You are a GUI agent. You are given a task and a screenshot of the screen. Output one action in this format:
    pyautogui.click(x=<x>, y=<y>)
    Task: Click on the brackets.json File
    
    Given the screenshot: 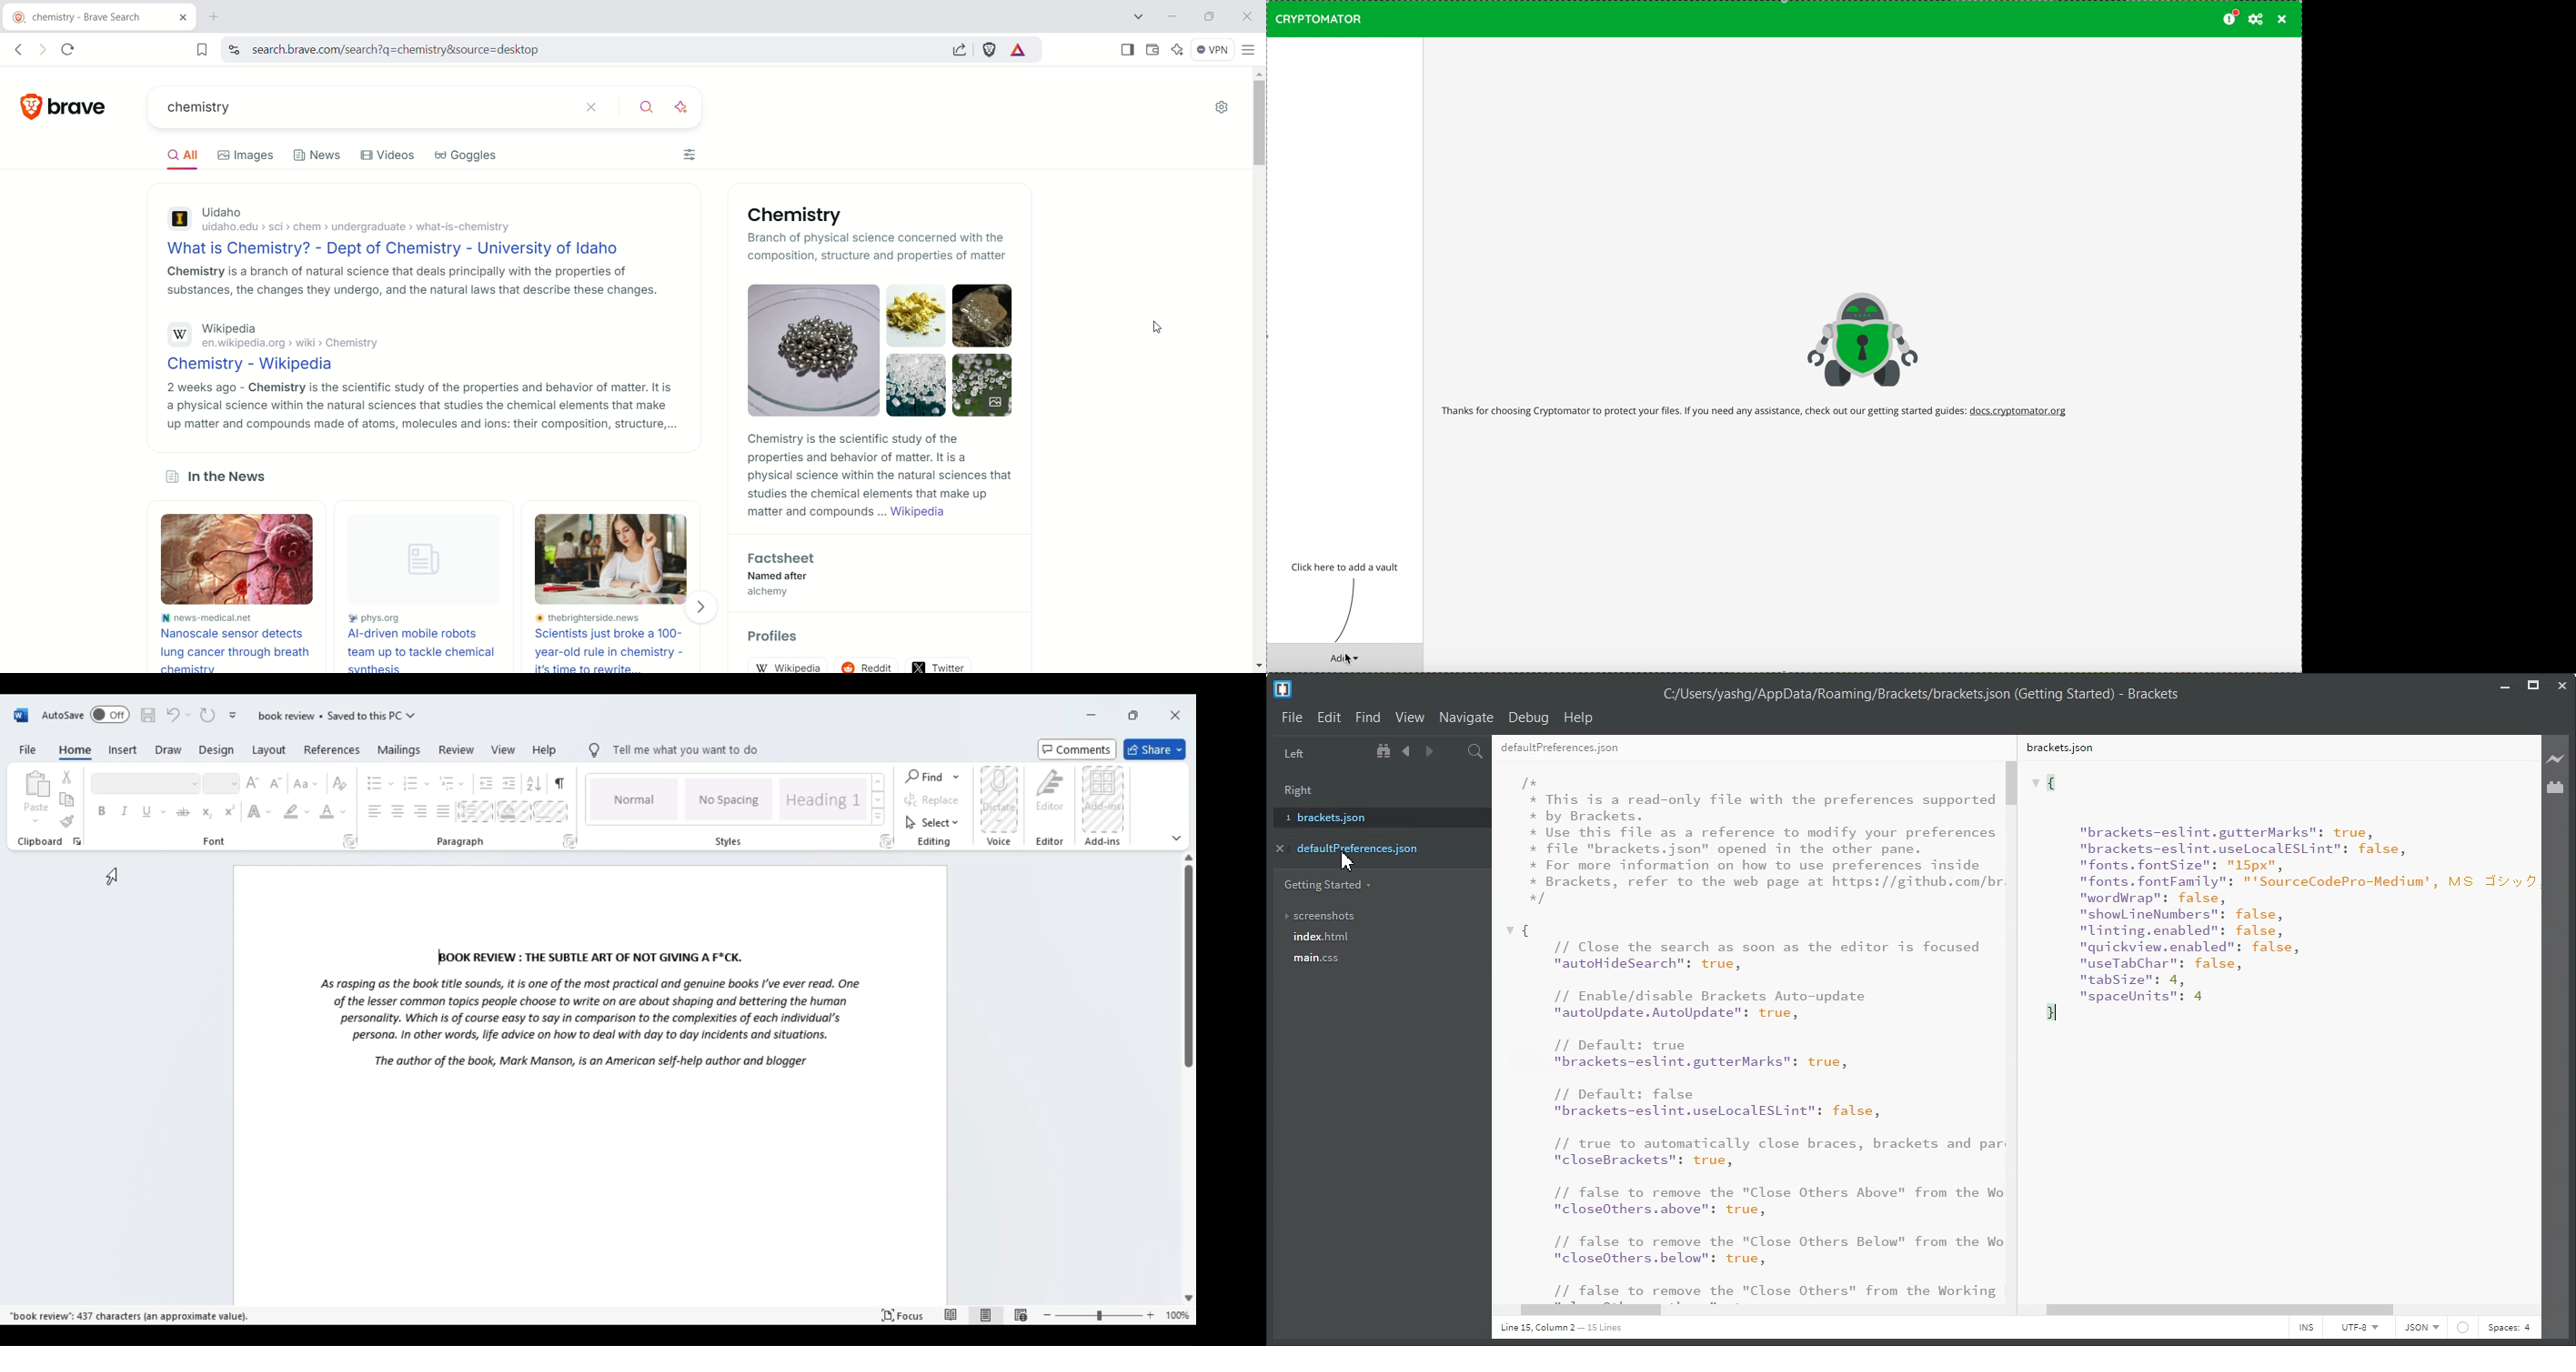 What is the action you would take?
    pyautogui.click(x=2269, y=747)
    